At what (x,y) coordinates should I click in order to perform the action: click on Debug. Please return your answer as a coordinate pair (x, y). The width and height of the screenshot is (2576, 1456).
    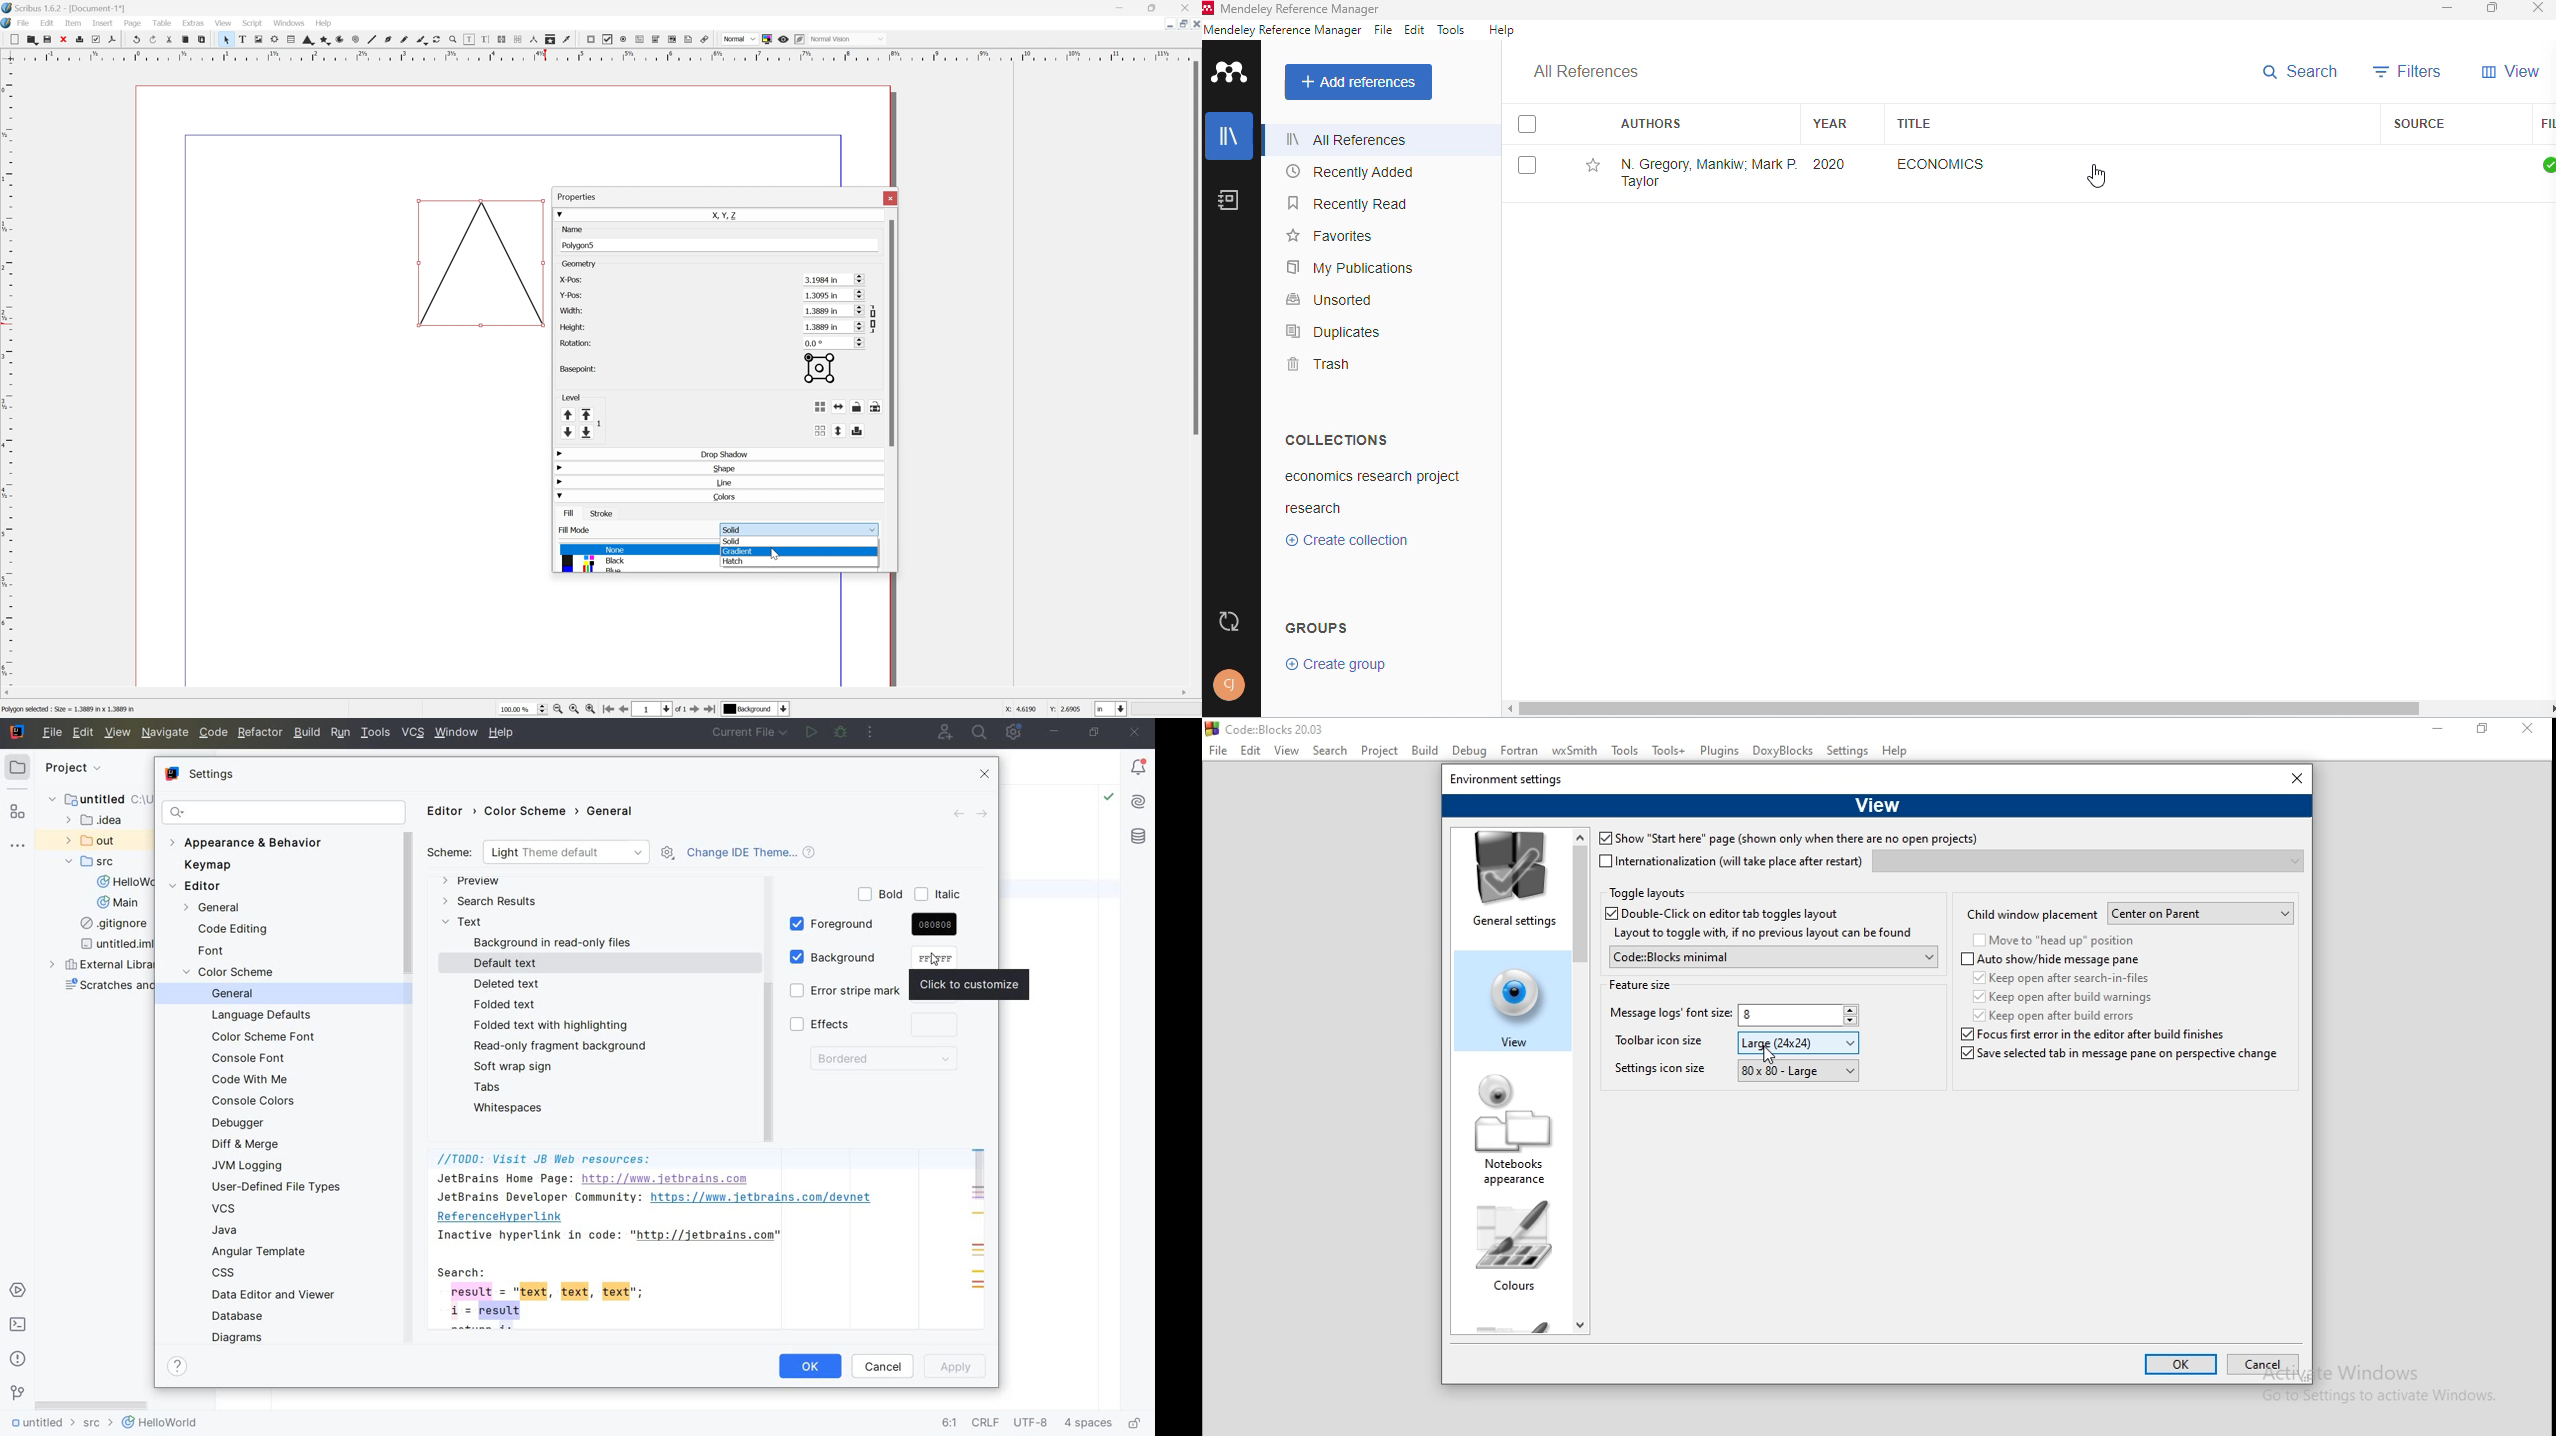
    Looking at the image, I should click on (1468, 752).